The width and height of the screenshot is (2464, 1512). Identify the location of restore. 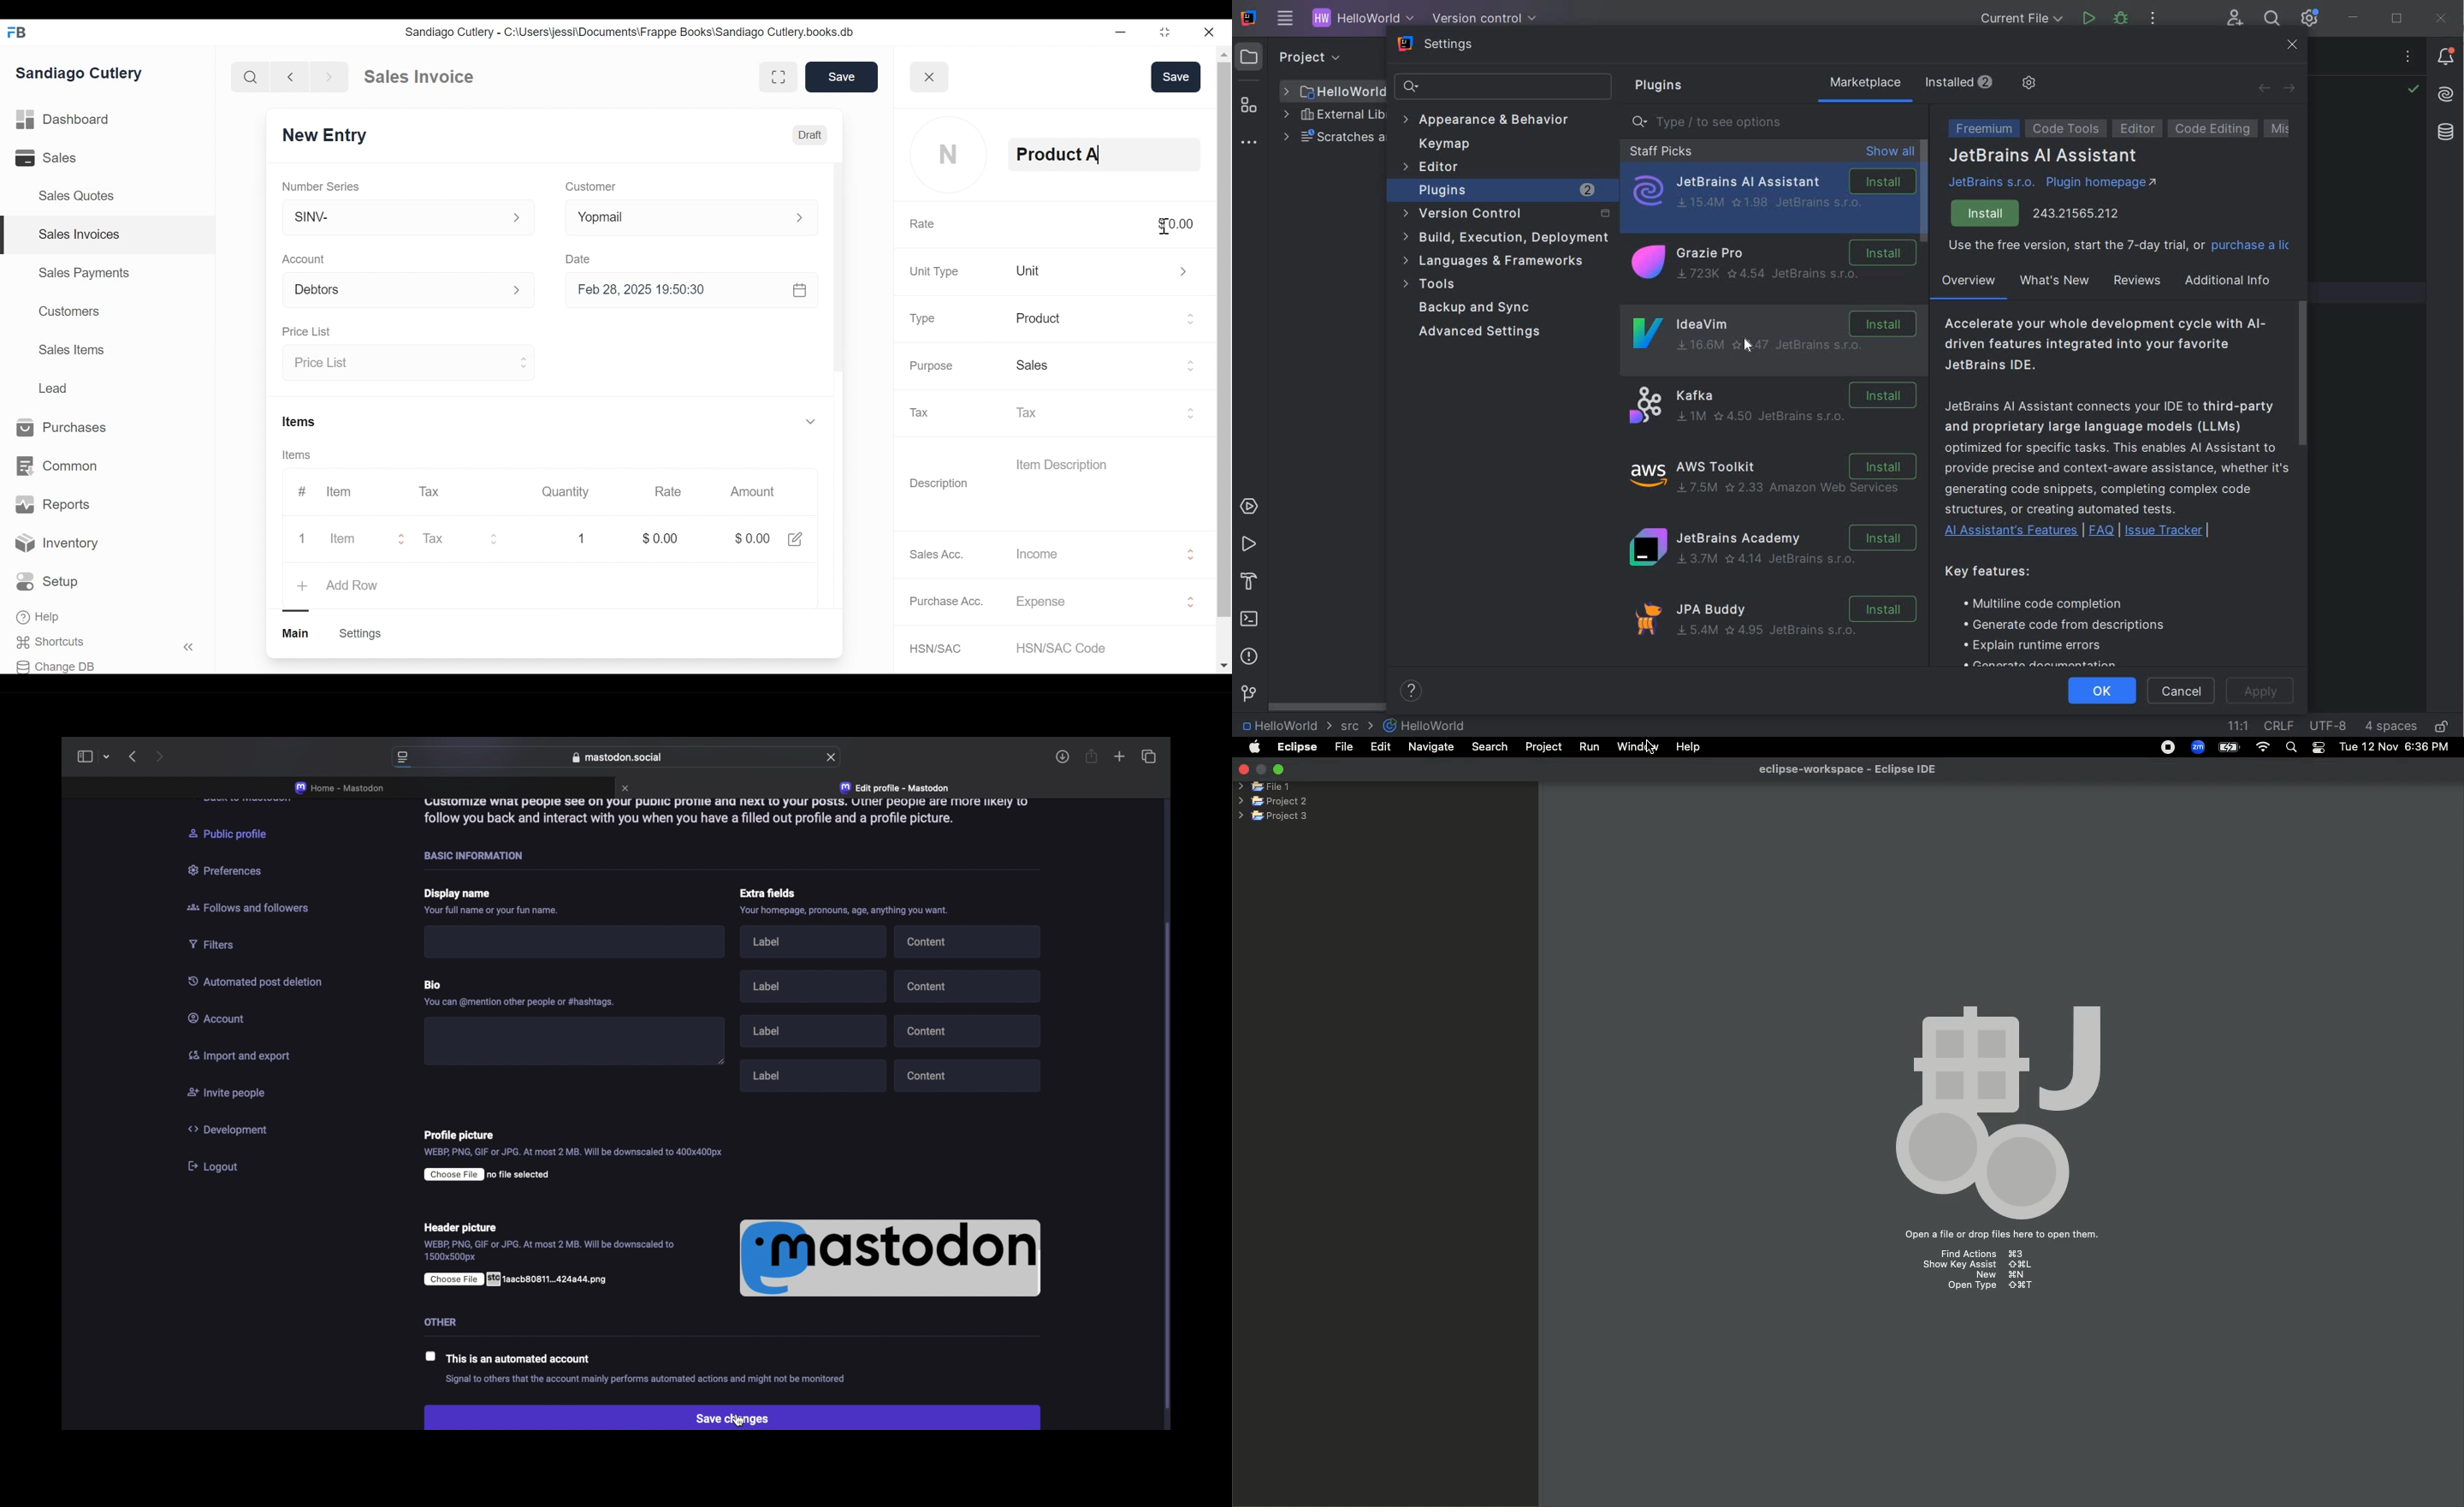
(1165, 31).